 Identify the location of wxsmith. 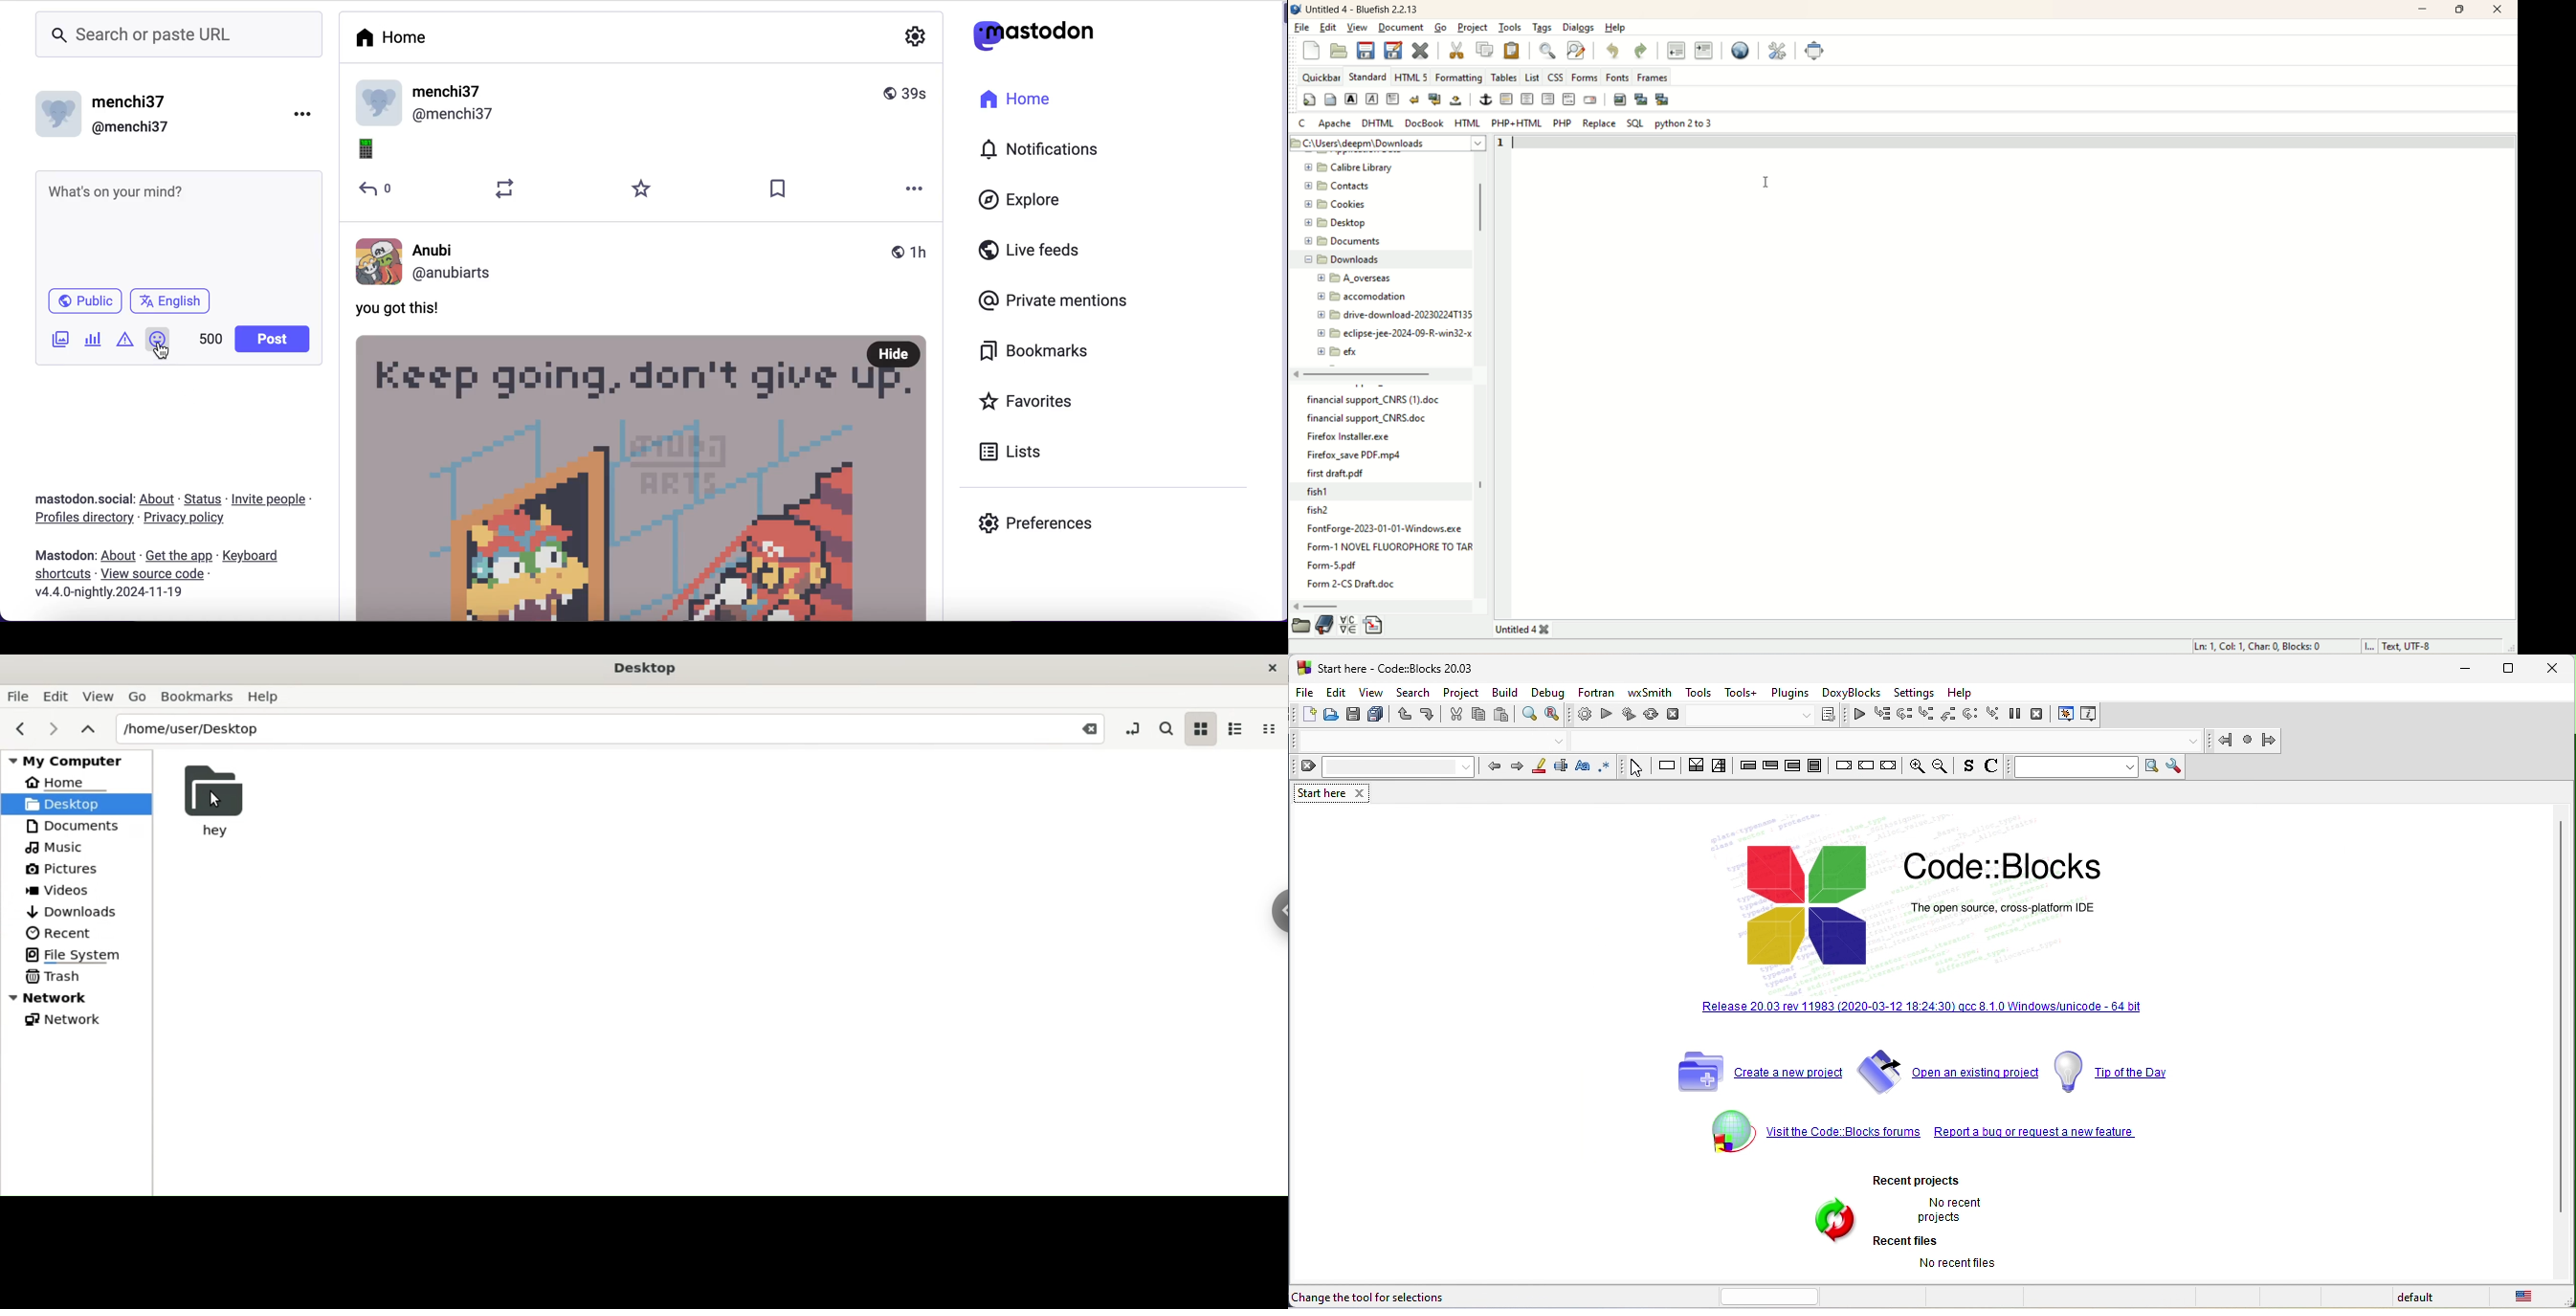
(1651, 692).